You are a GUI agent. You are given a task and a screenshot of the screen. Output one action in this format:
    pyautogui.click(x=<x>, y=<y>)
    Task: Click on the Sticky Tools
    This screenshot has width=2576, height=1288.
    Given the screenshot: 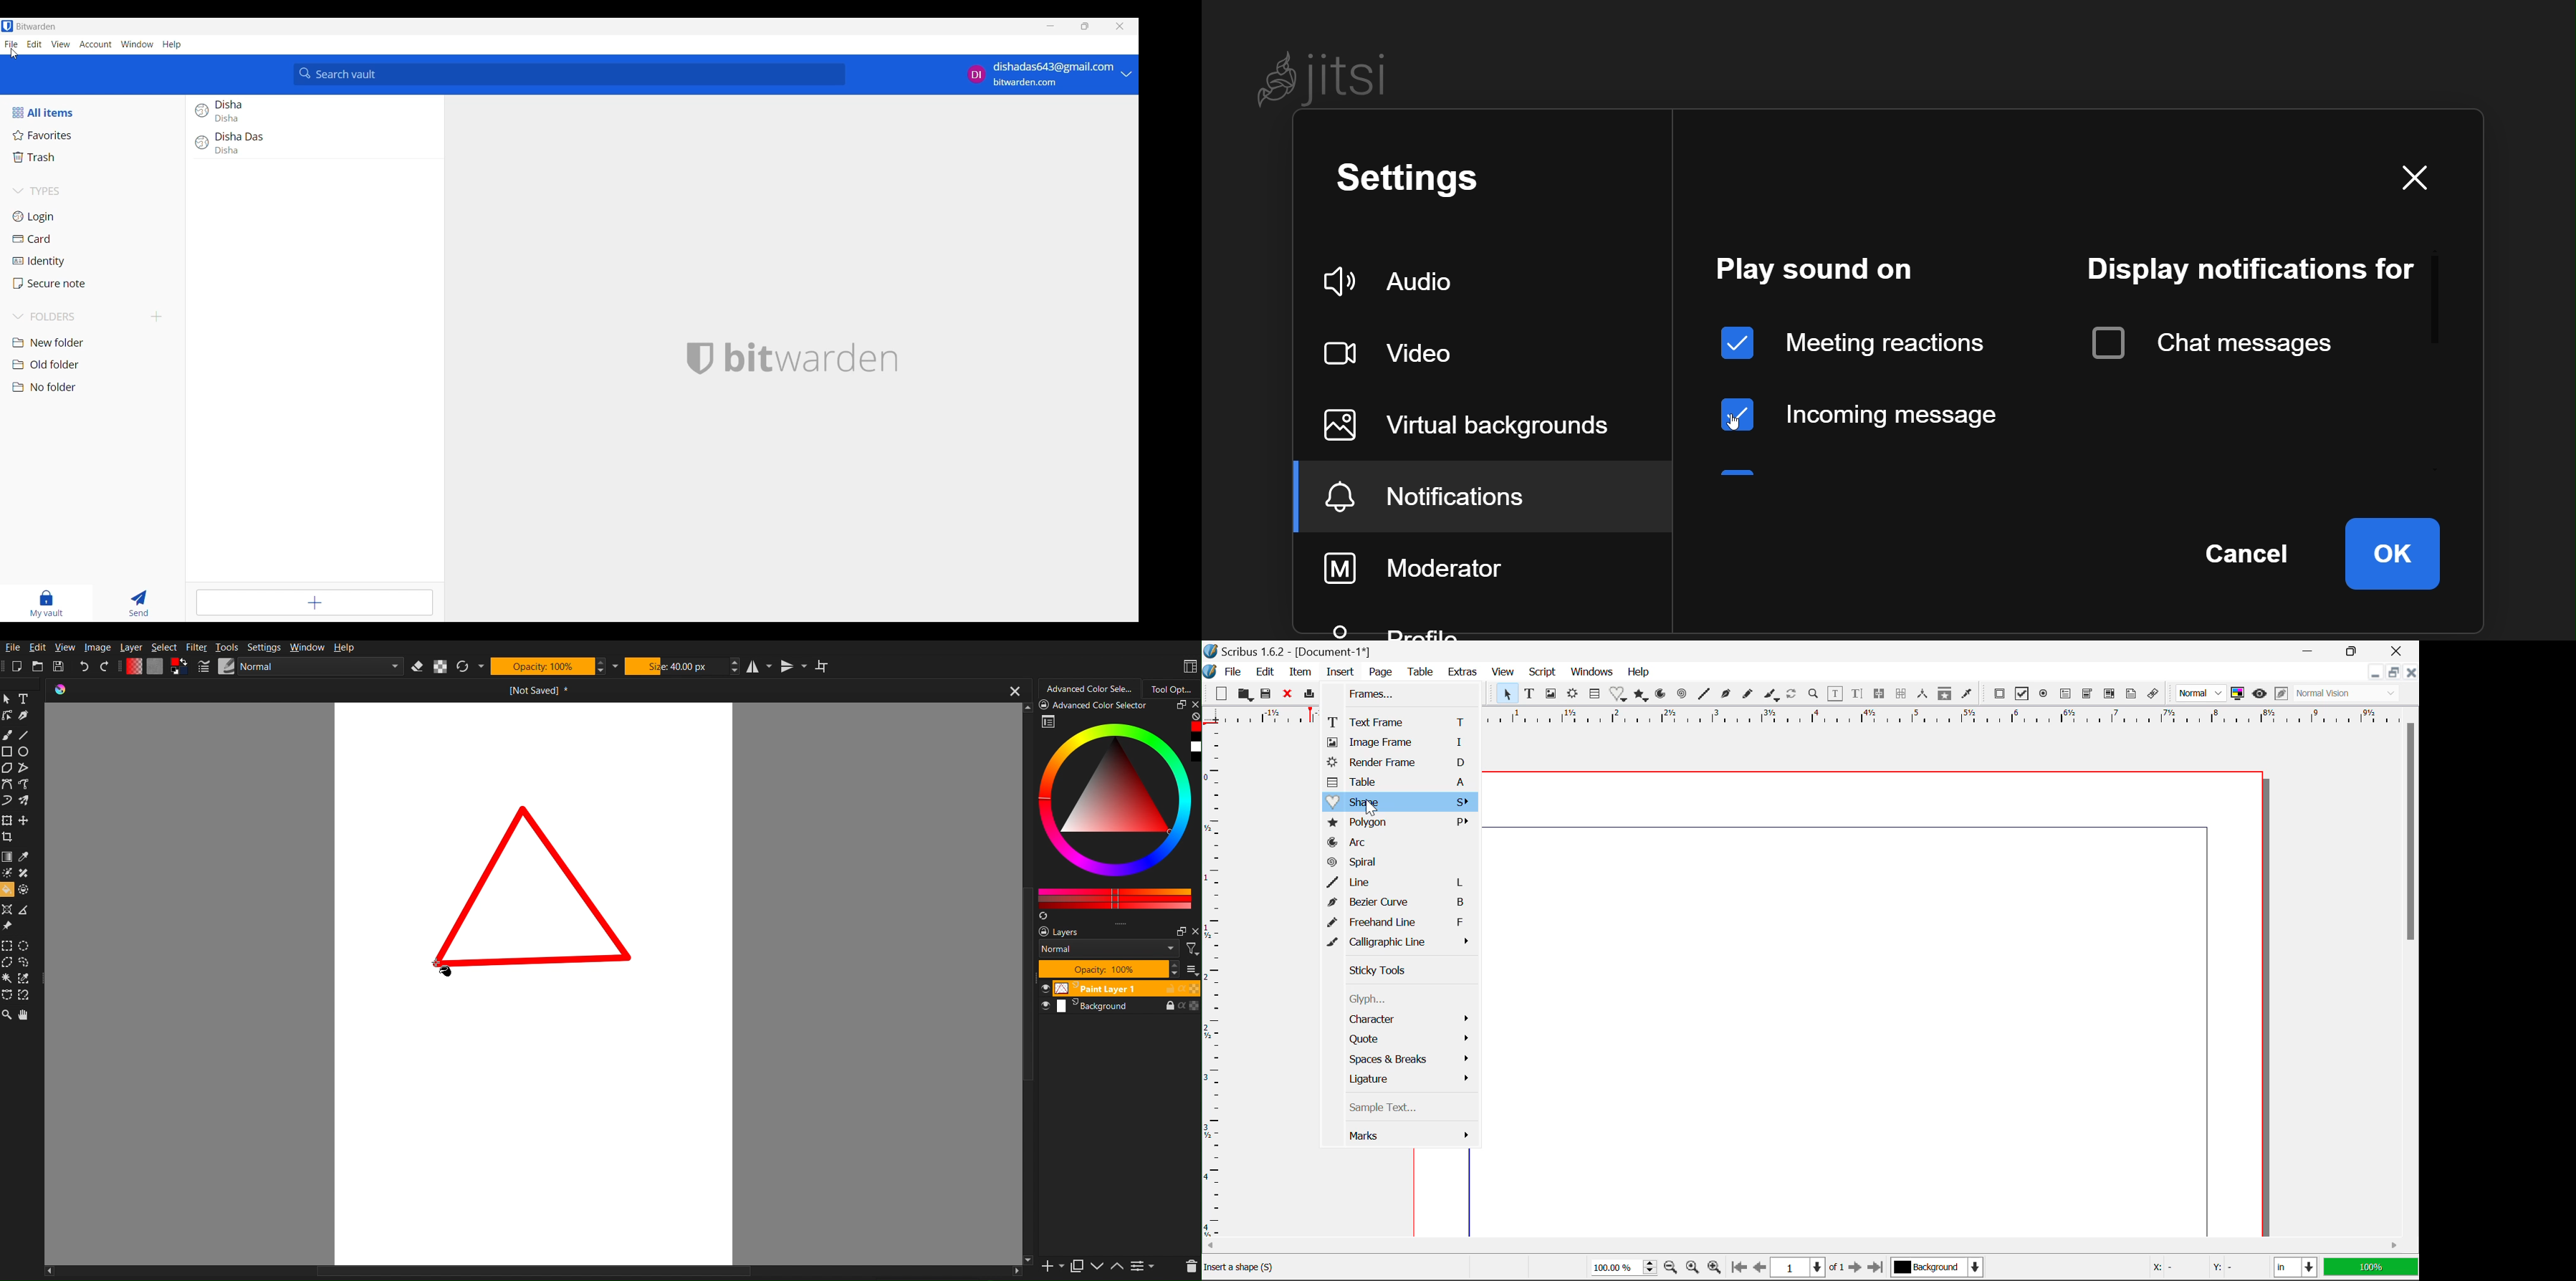 What is the action you would take?
    pyautogui.click(x=1401, y=970)
    